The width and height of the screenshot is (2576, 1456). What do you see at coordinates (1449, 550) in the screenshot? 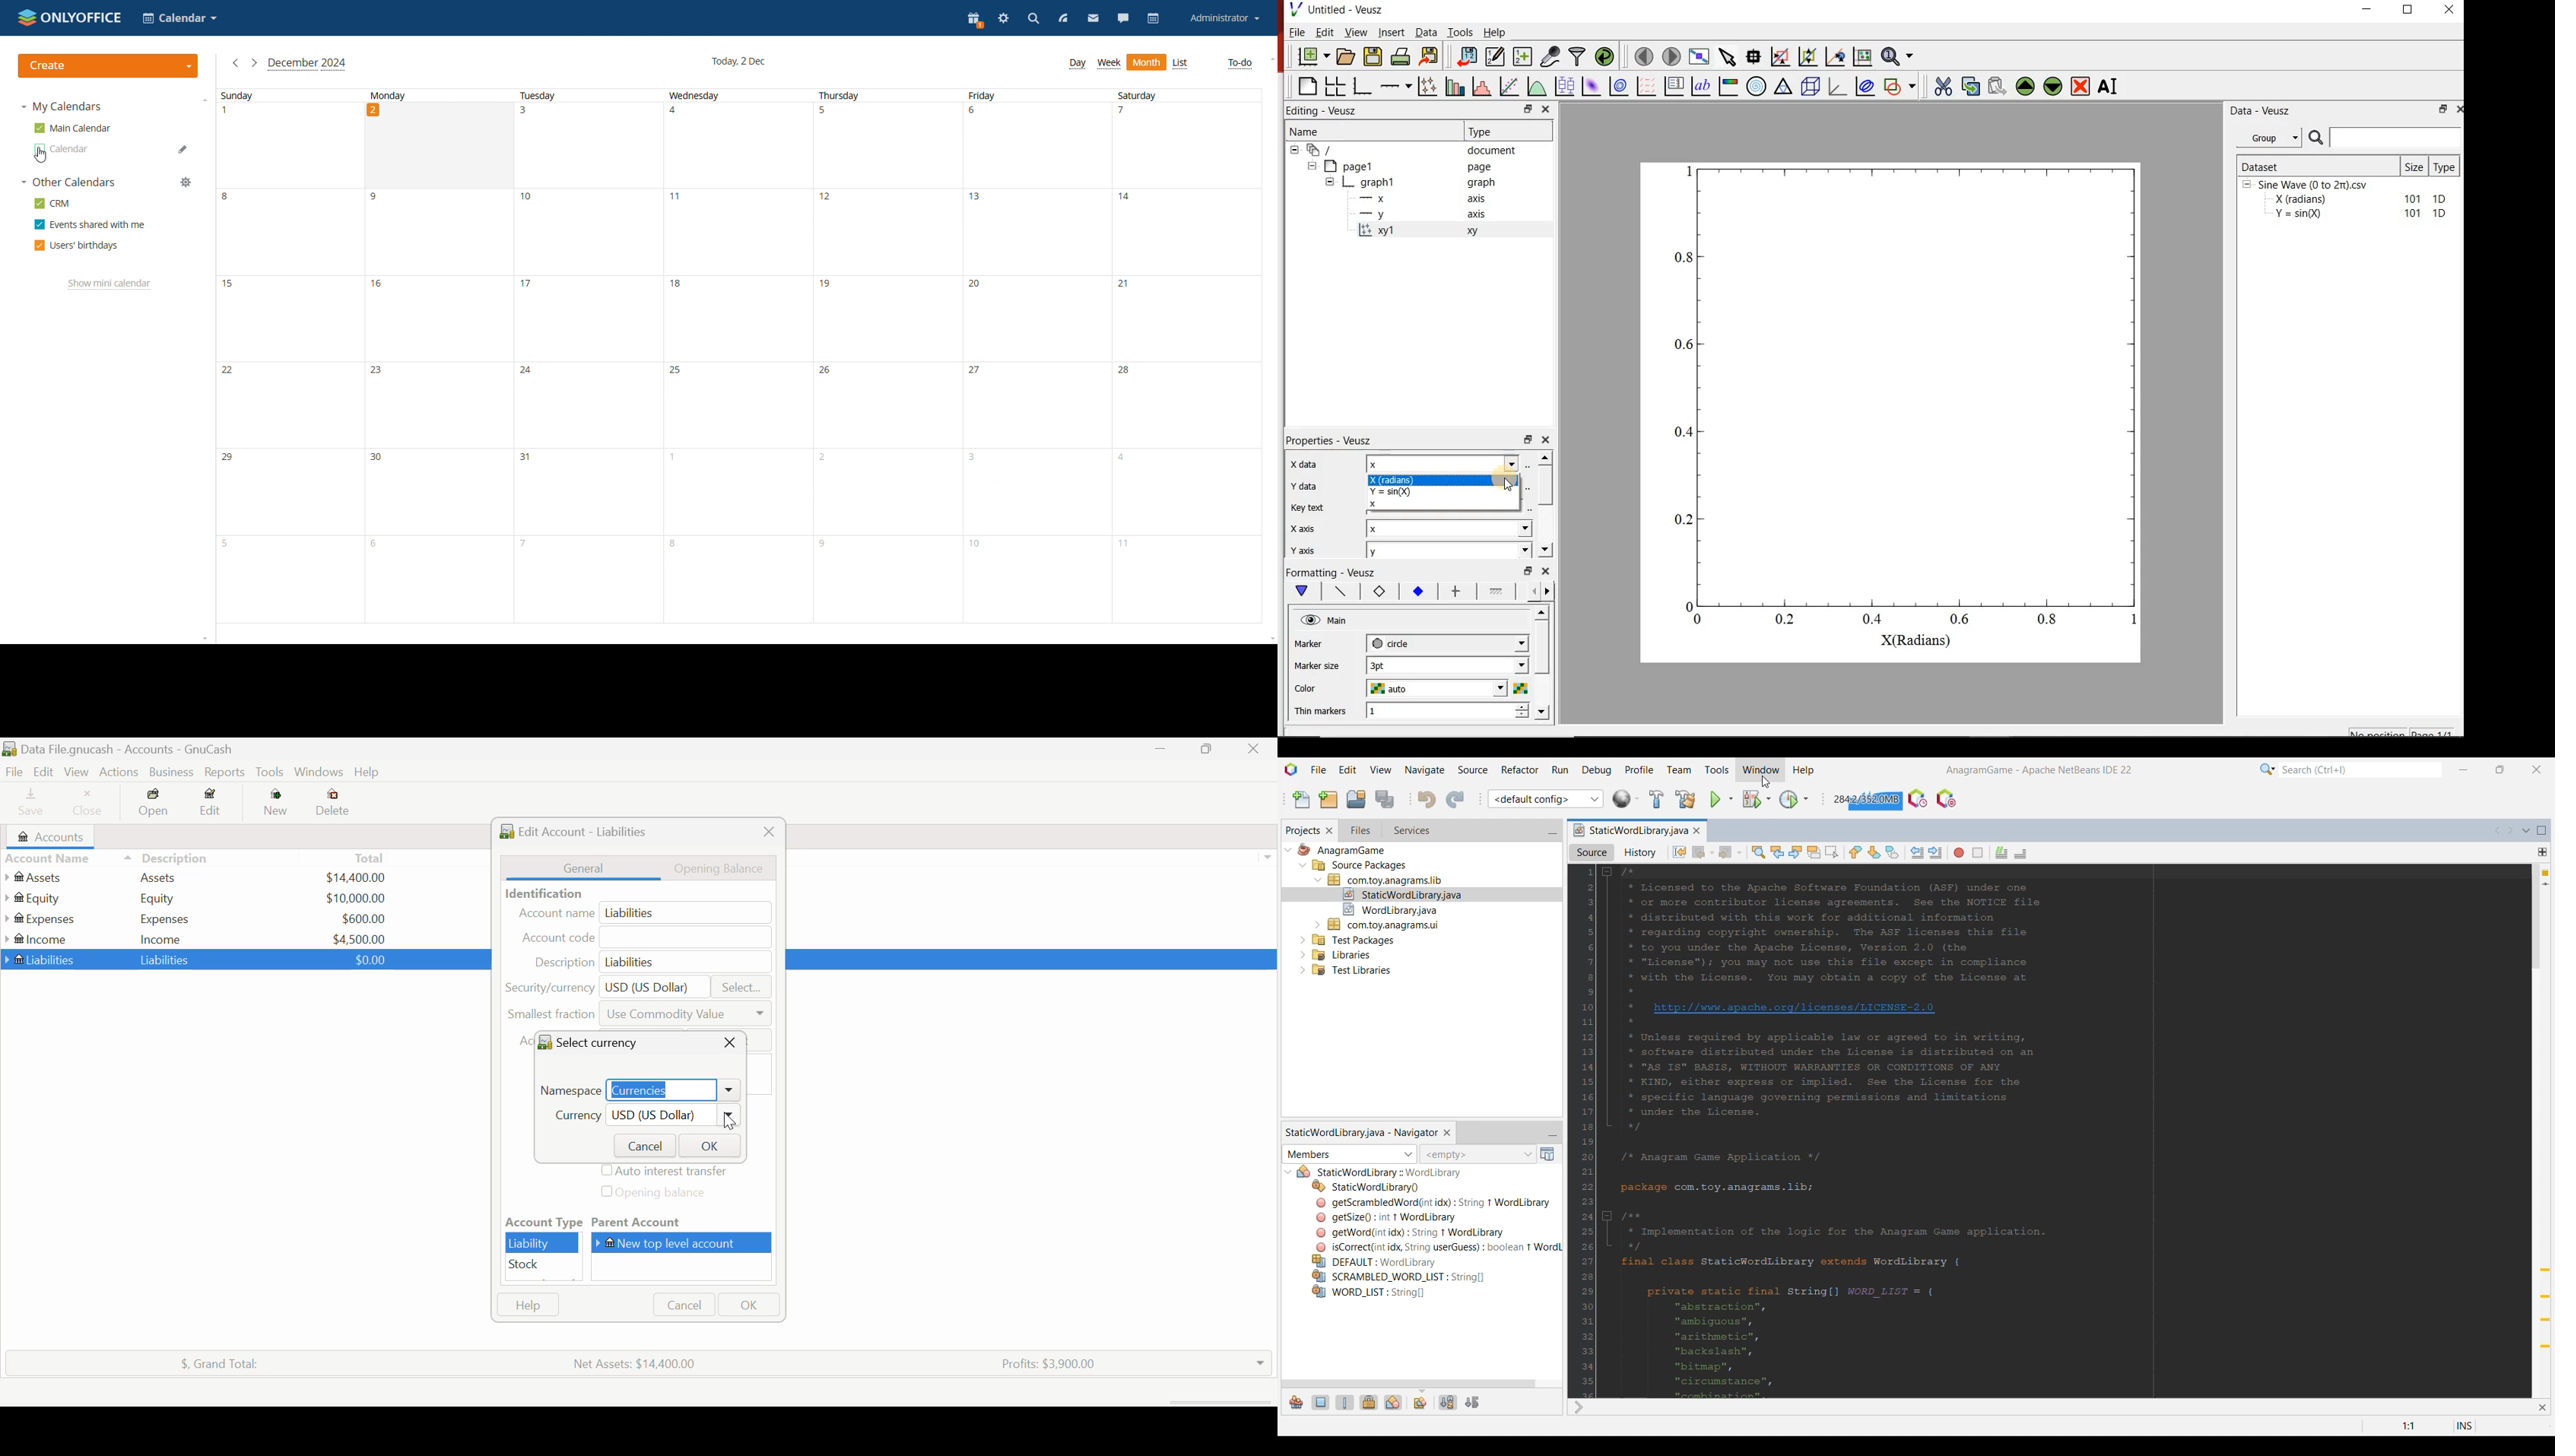
I see `y` at bounding box center [1449, 550].